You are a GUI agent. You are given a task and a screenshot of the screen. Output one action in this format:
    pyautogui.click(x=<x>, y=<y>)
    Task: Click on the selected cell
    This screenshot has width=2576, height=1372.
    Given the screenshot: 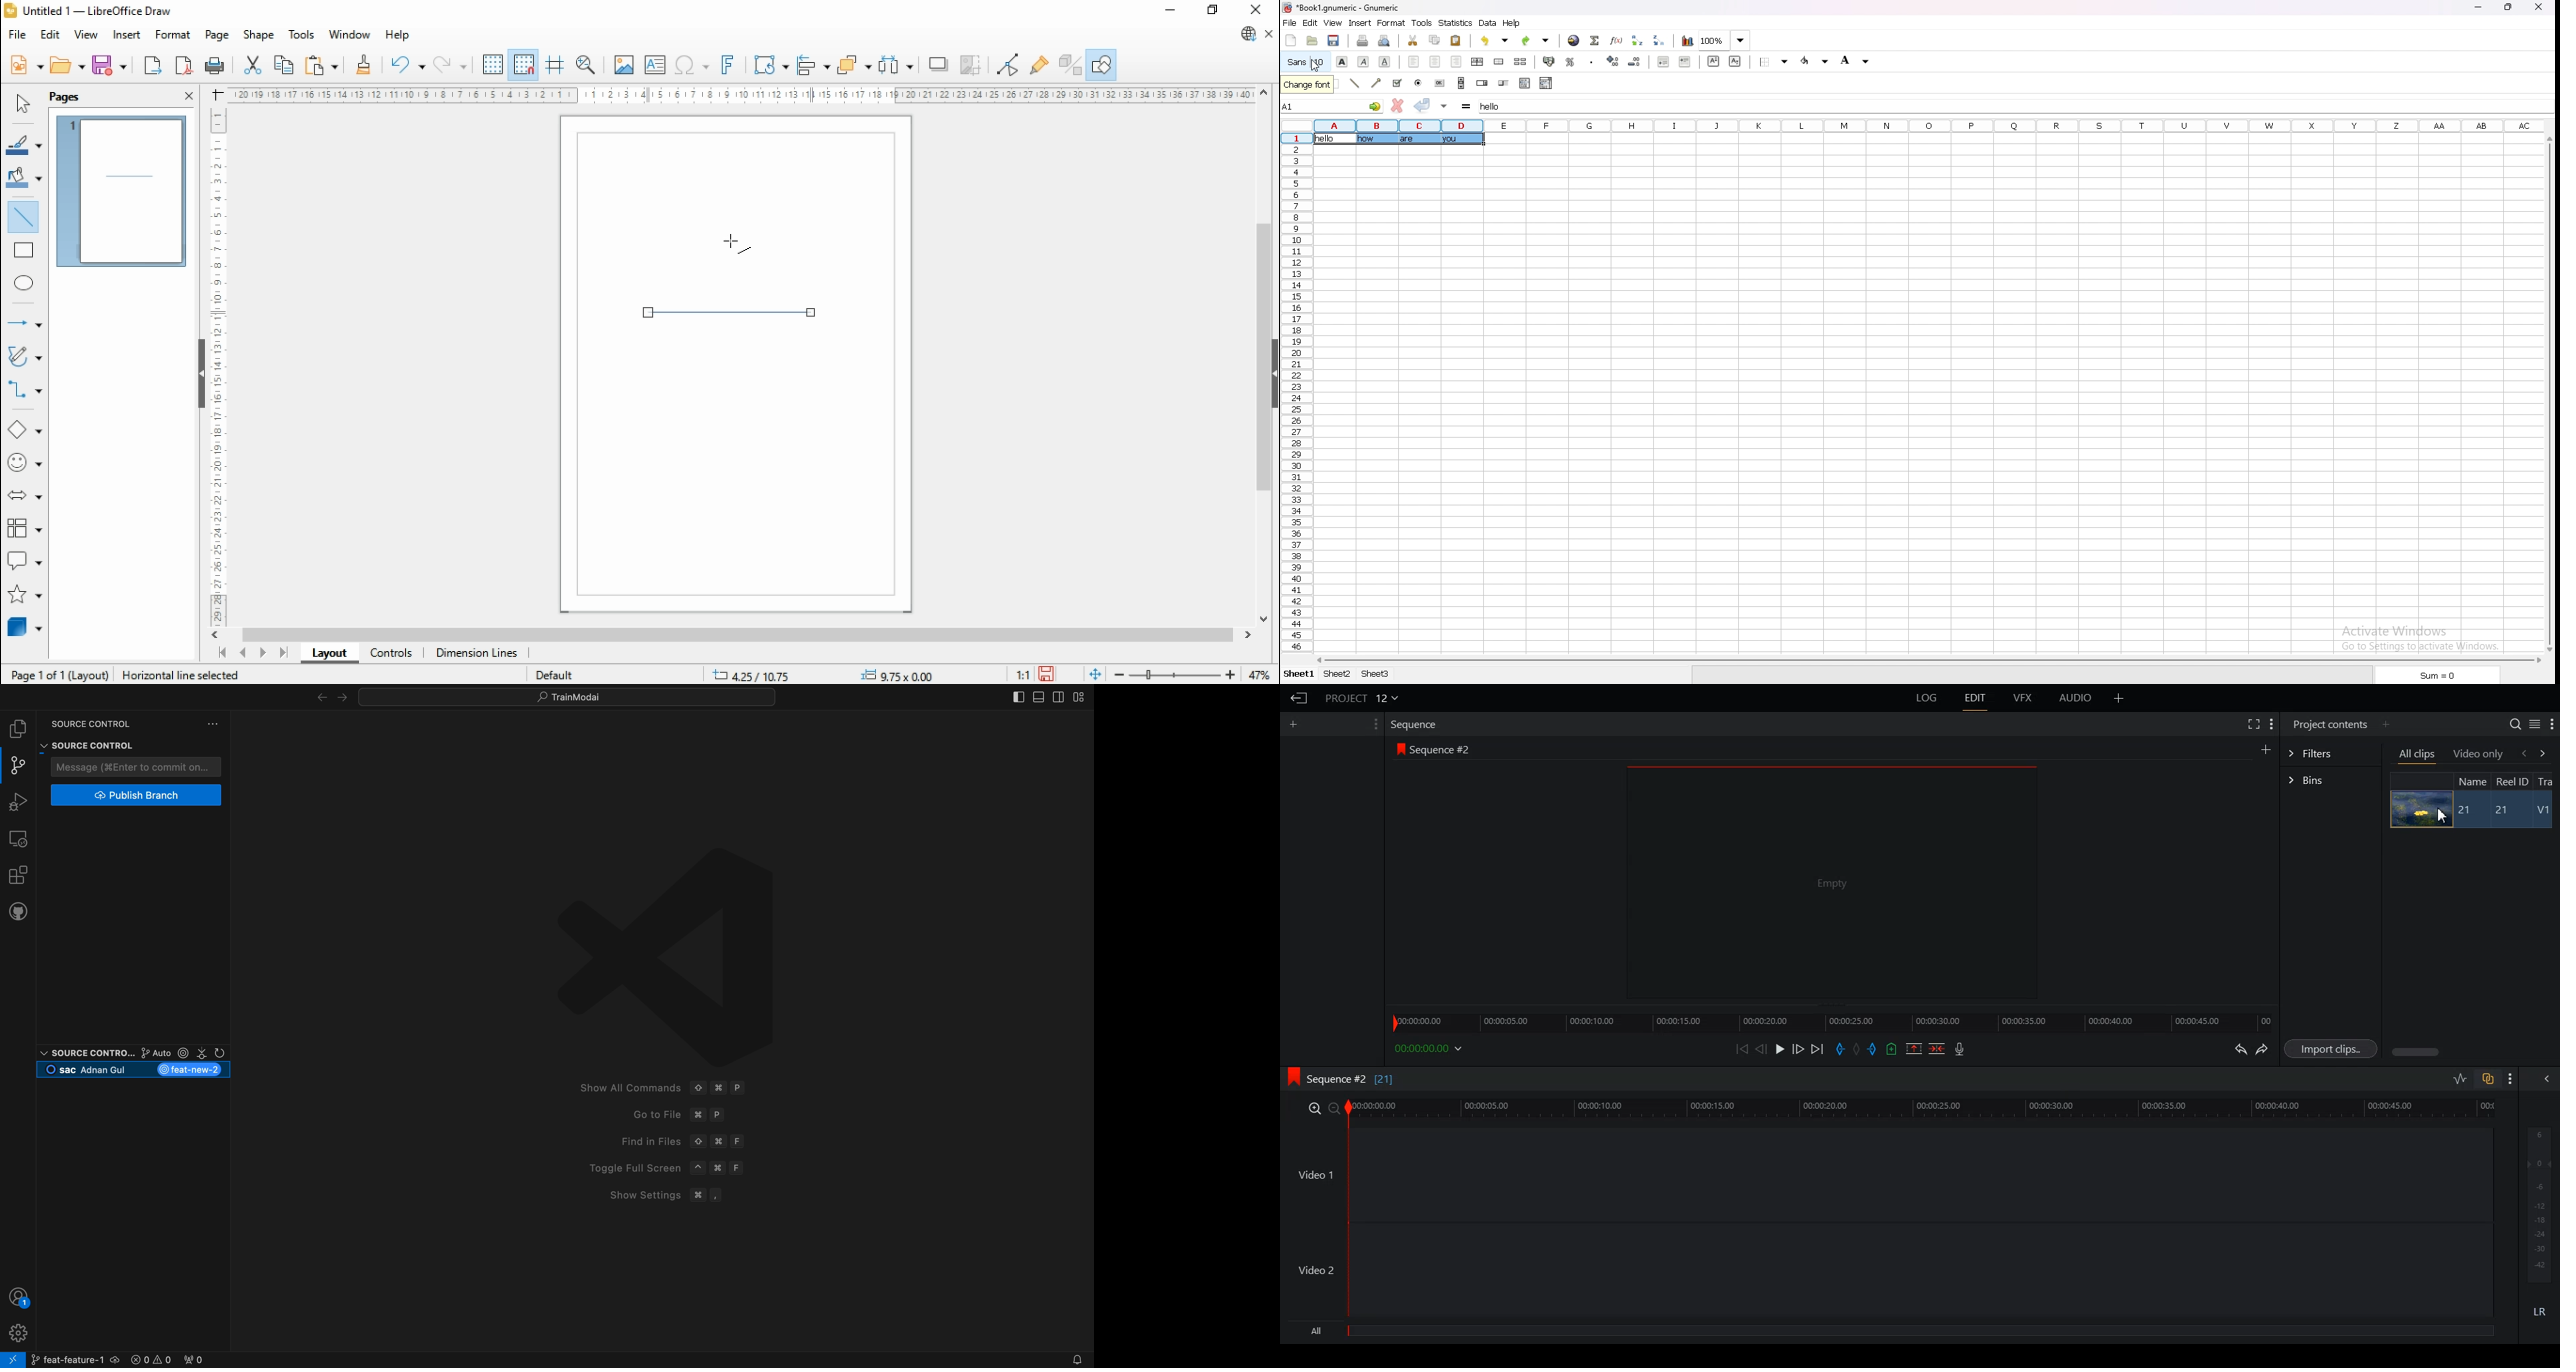 What is the action you would take?
    pyautogui.click(x=1332, y=106)
    